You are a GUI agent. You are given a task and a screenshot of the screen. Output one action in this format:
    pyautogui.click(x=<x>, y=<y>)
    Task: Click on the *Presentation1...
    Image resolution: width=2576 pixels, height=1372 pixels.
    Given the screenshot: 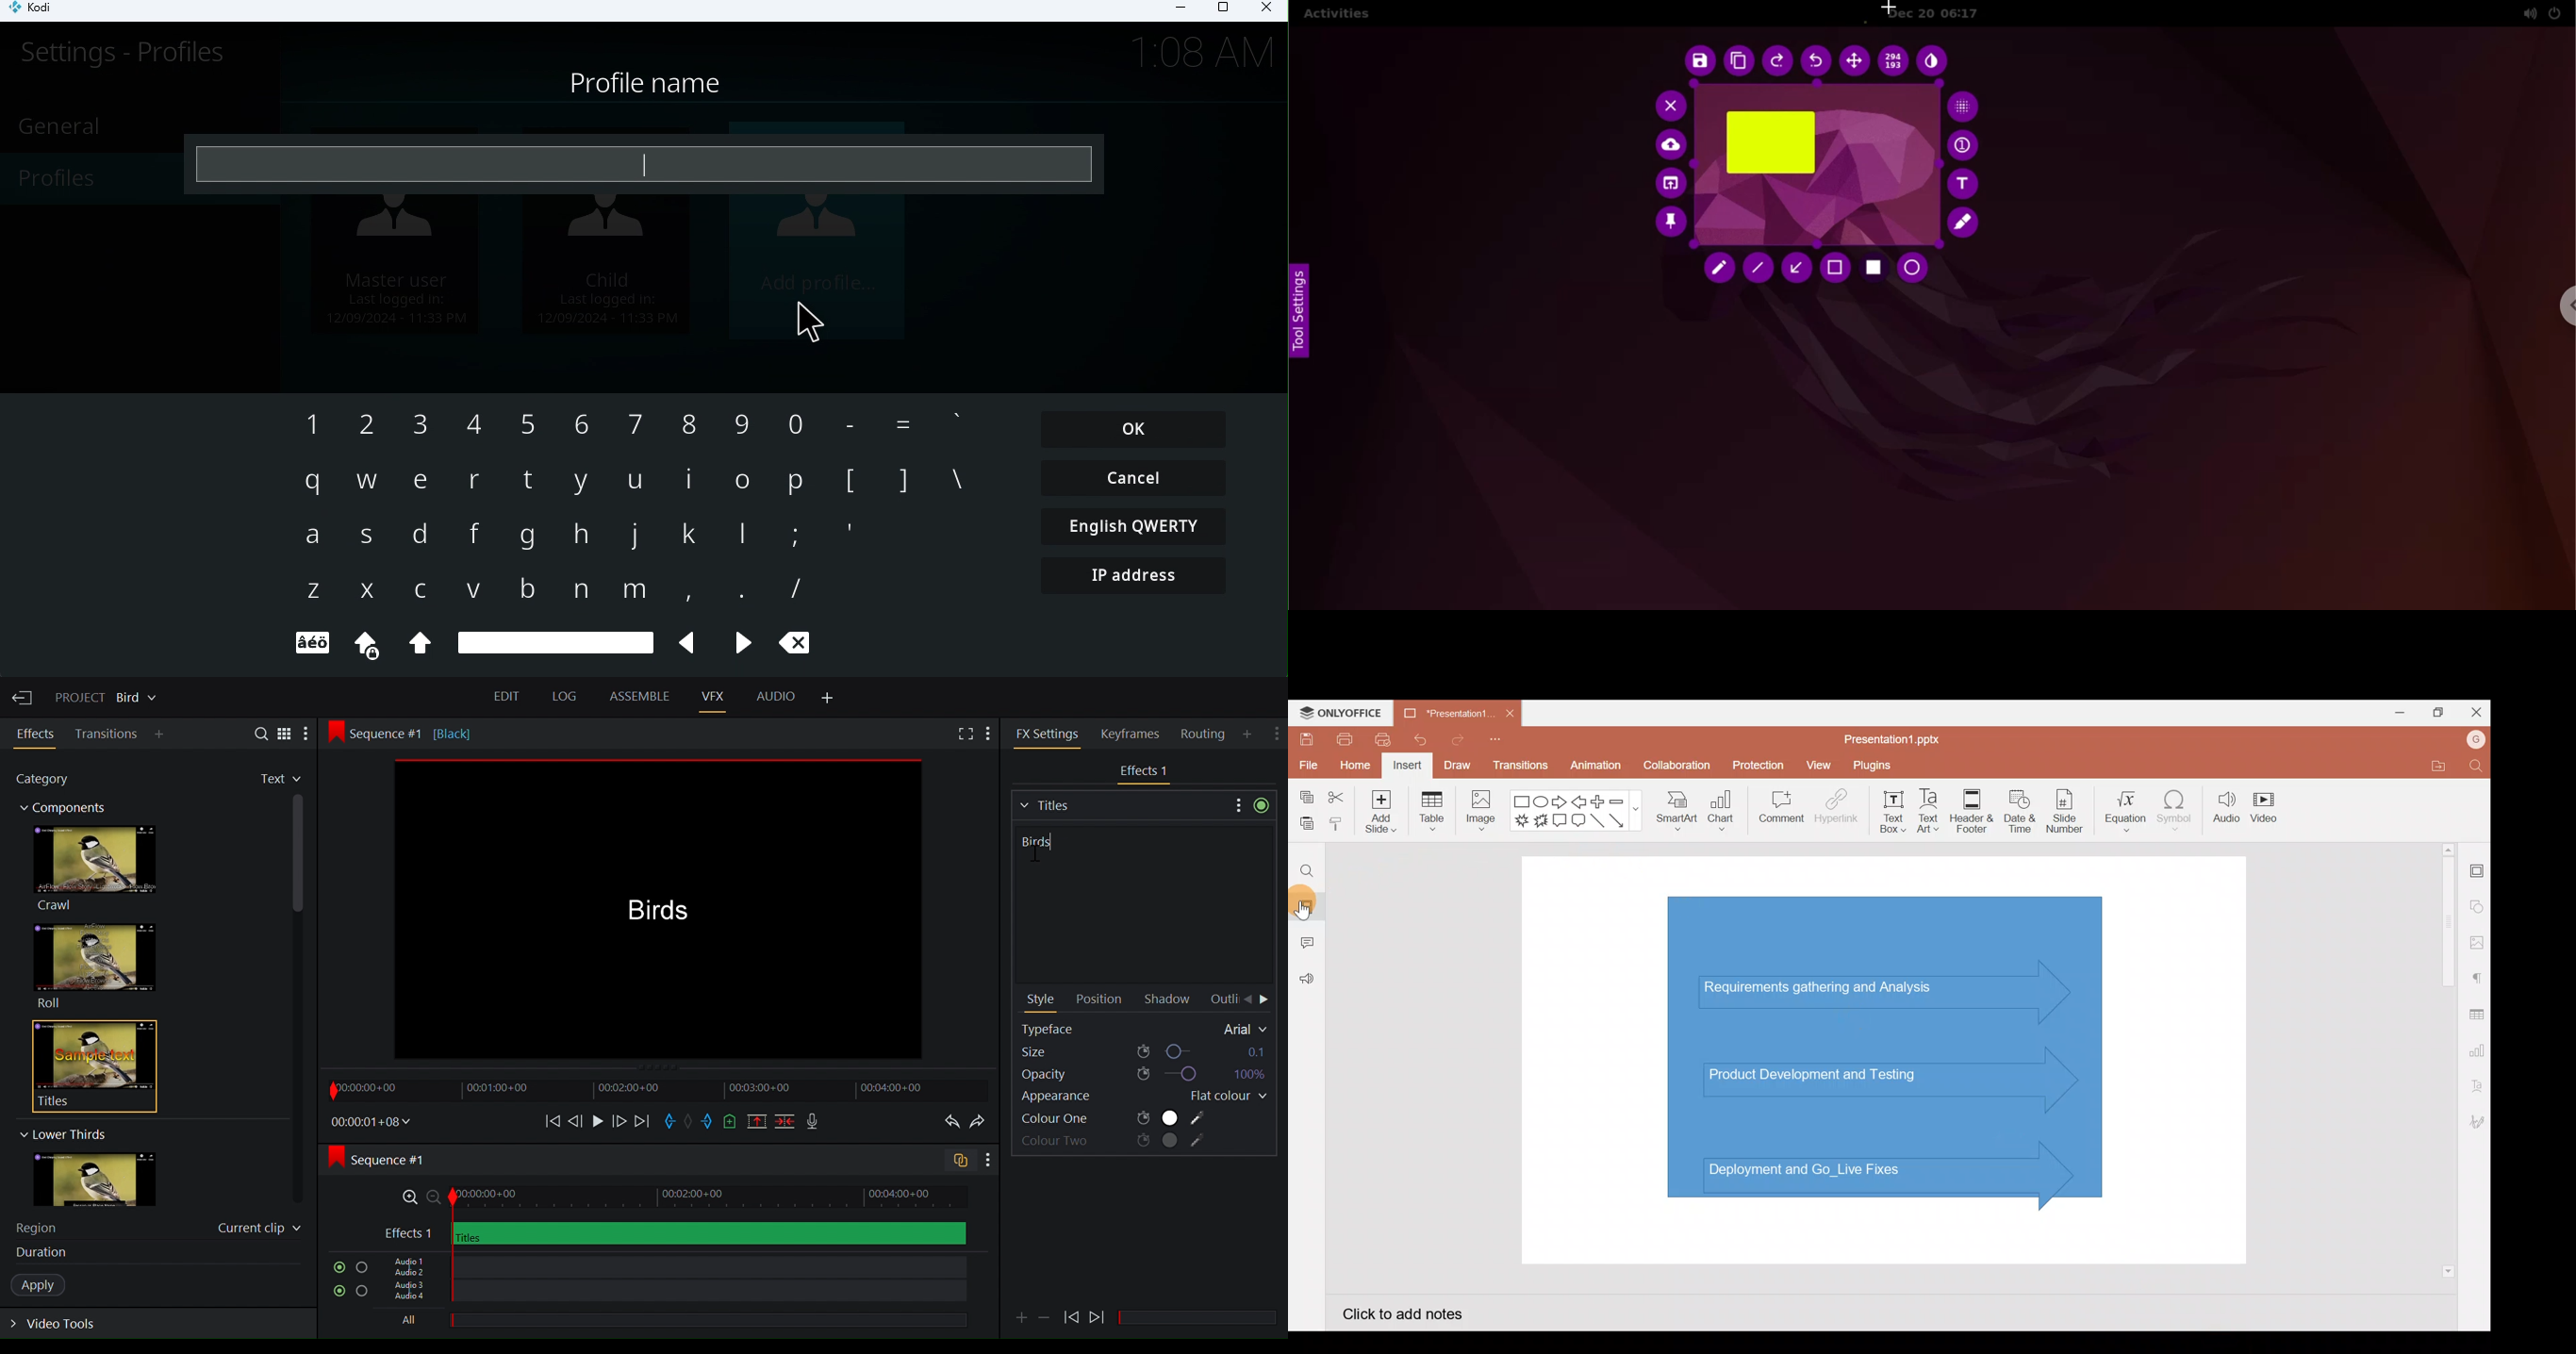 What is the action you would take?
    pyautogui.click(x=1448, y=713)
    